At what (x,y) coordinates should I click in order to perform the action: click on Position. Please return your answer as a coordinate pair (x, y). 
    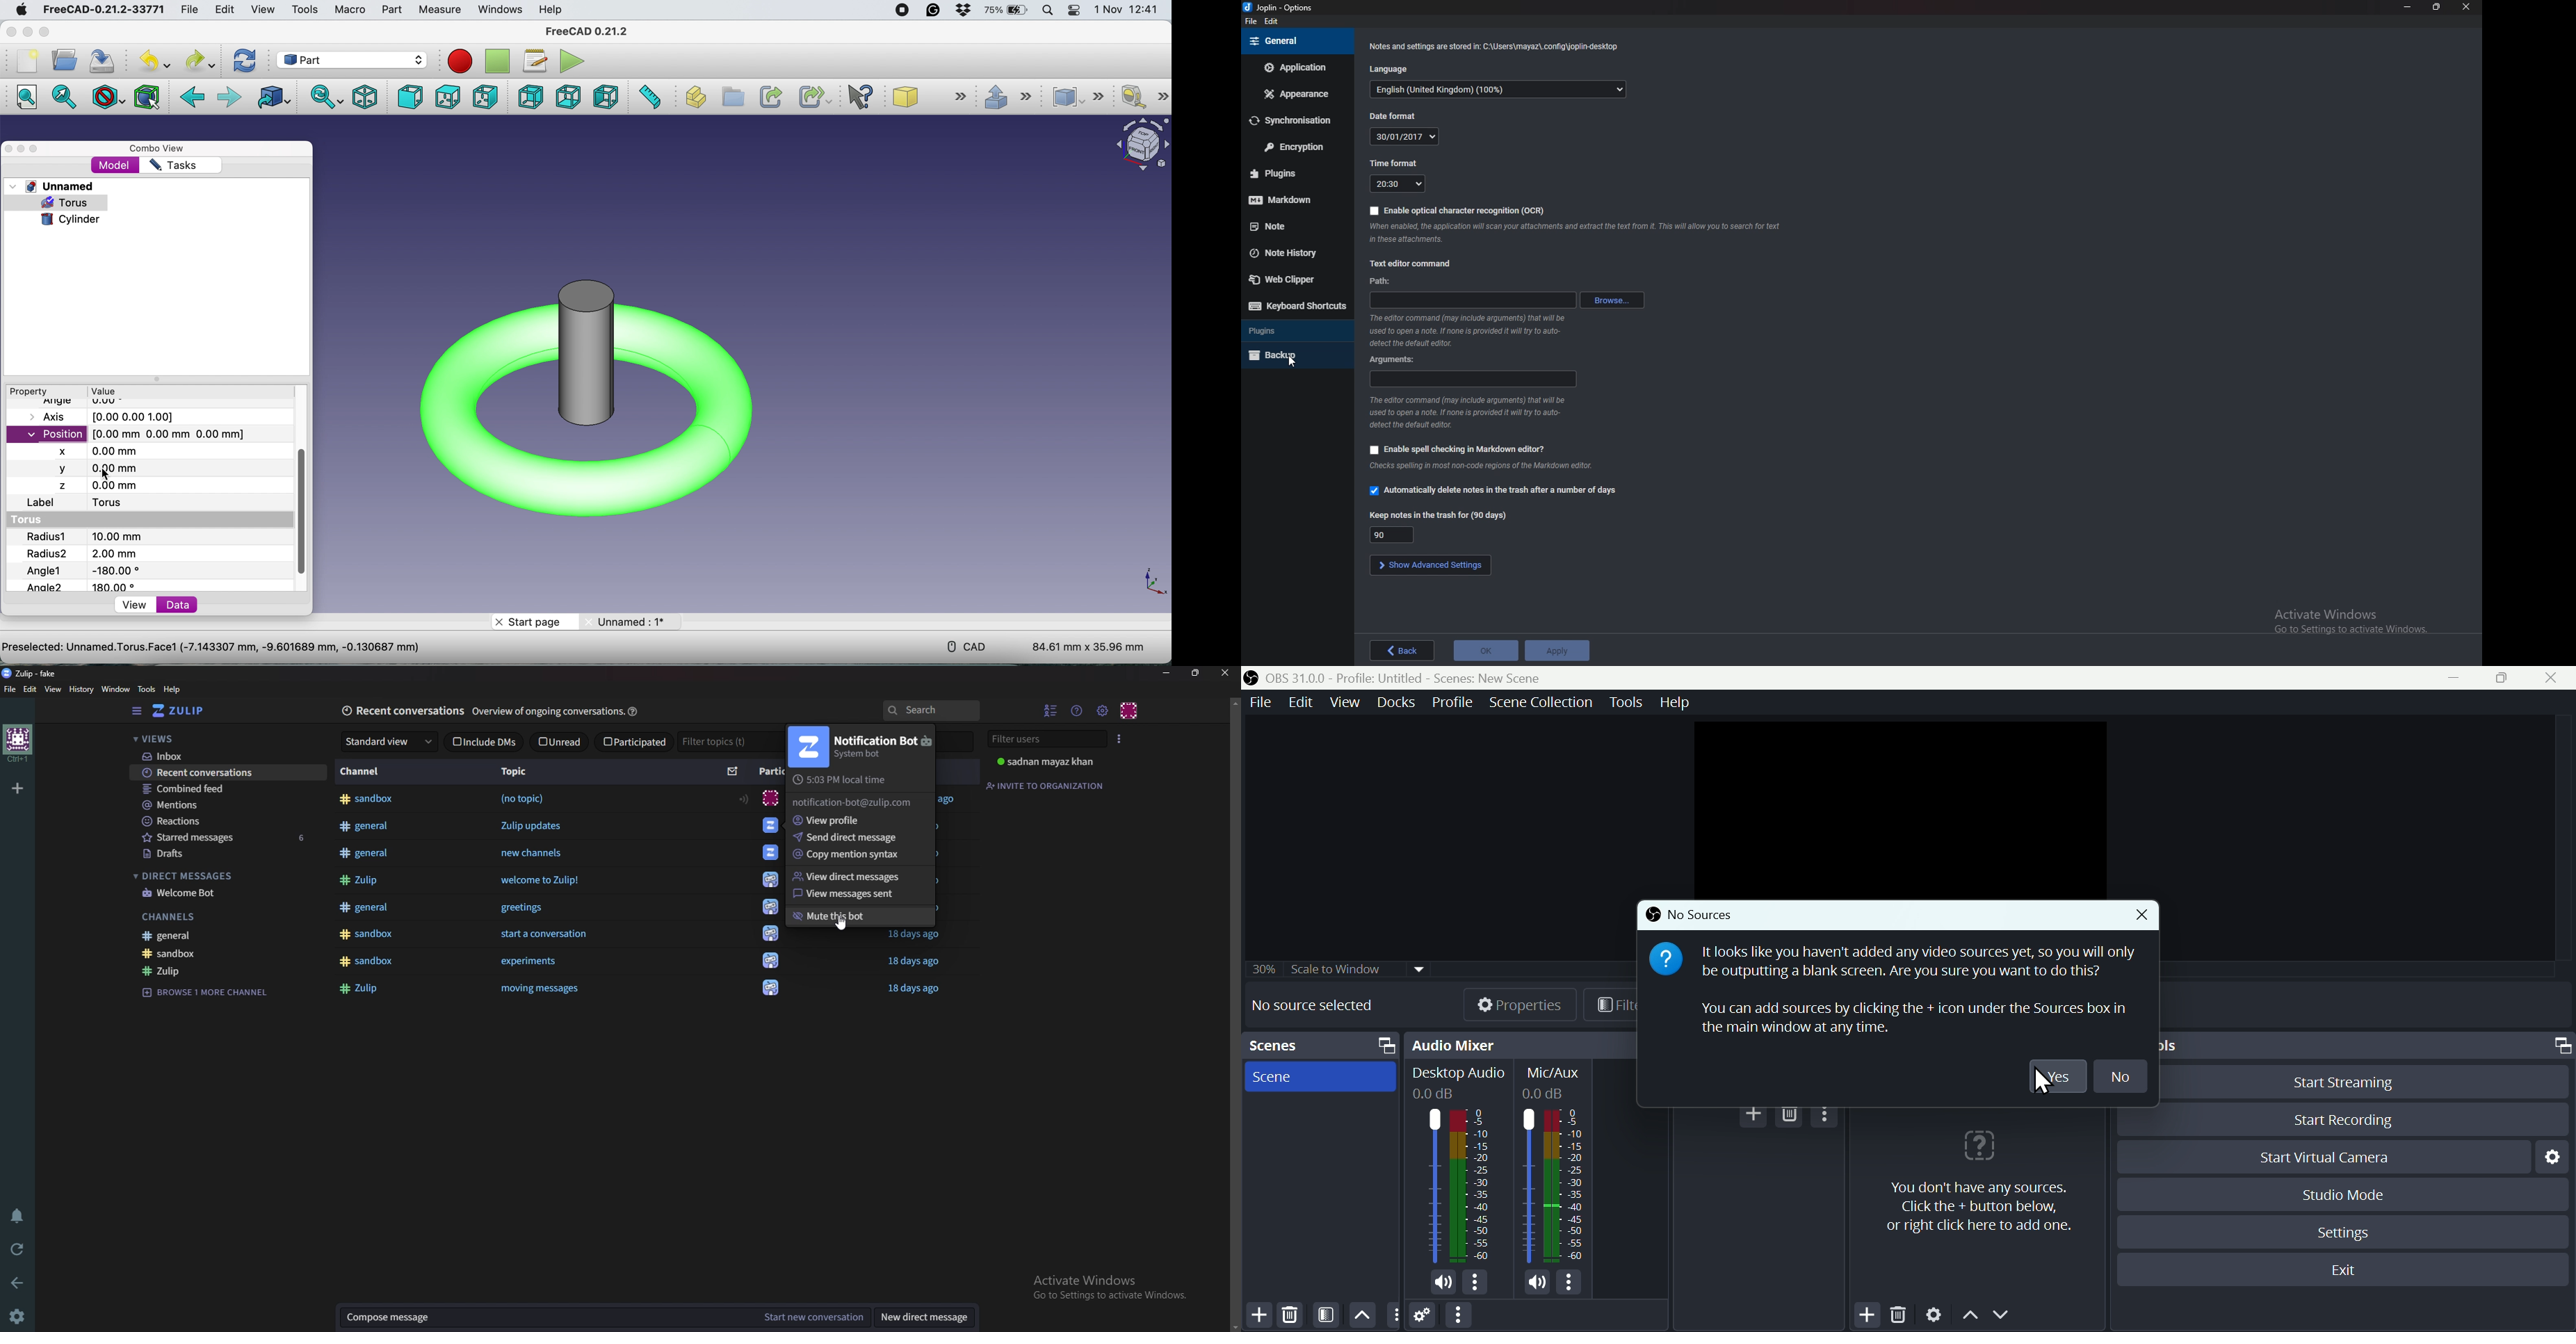
    Looking at the image, I should click on (132, 433).